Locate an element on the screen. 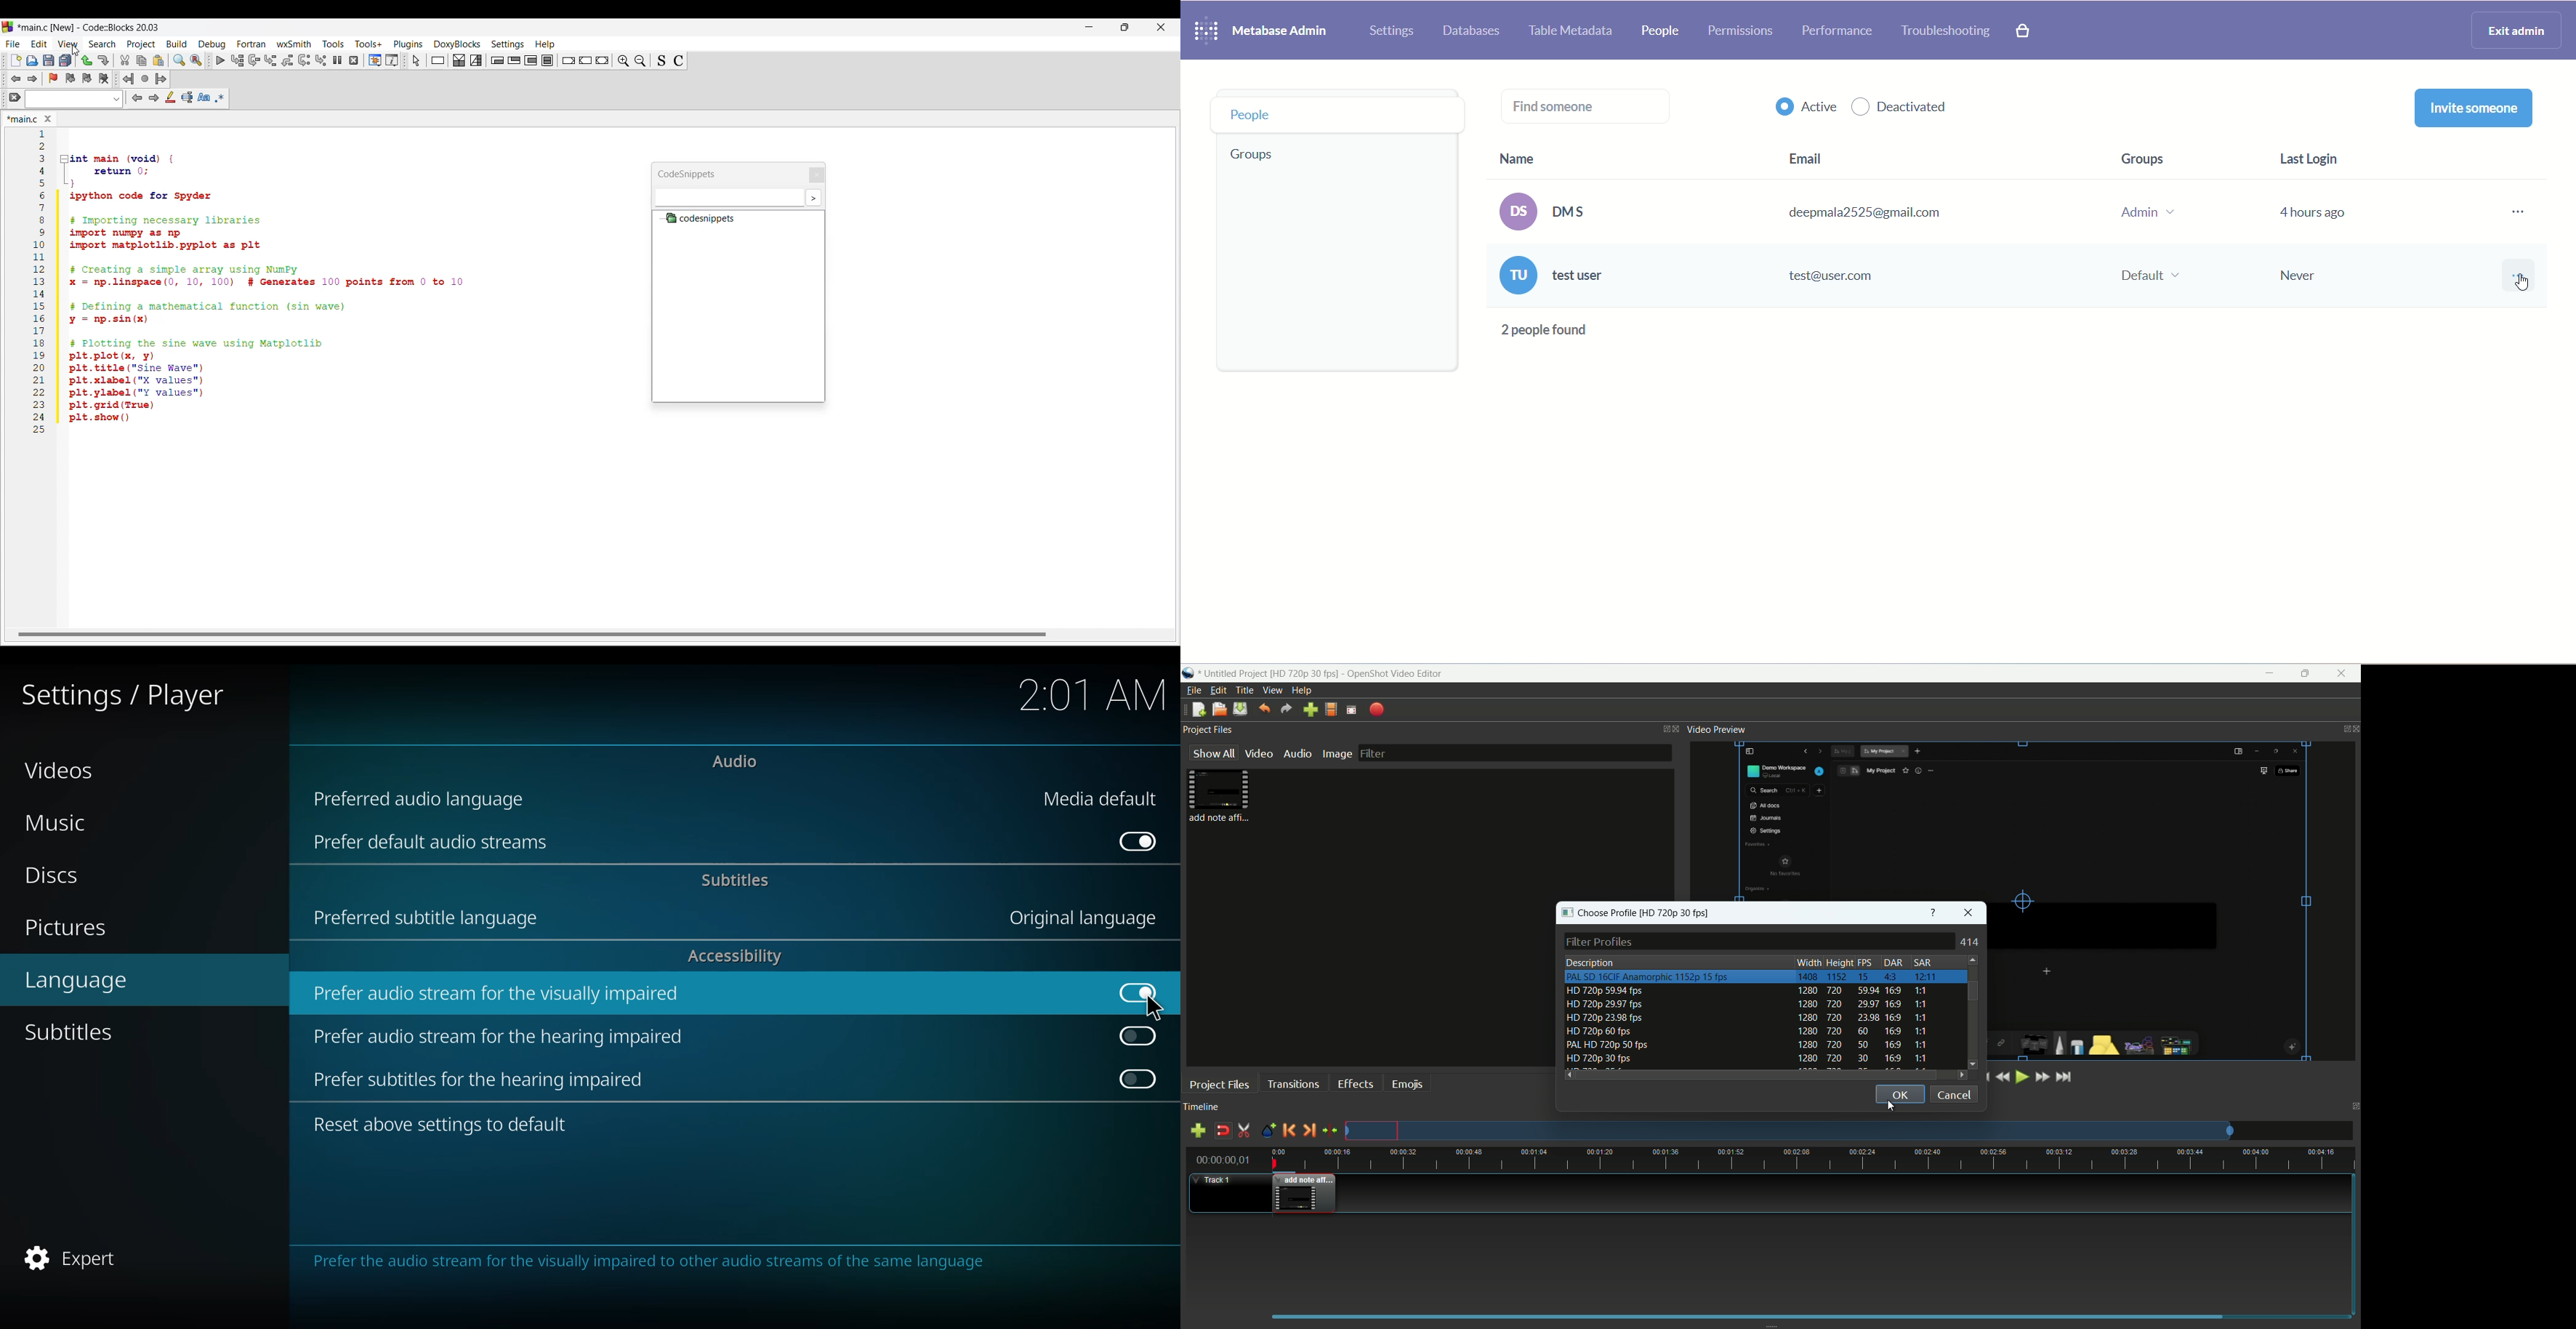  accessibility is located at coordinates (735, 957).